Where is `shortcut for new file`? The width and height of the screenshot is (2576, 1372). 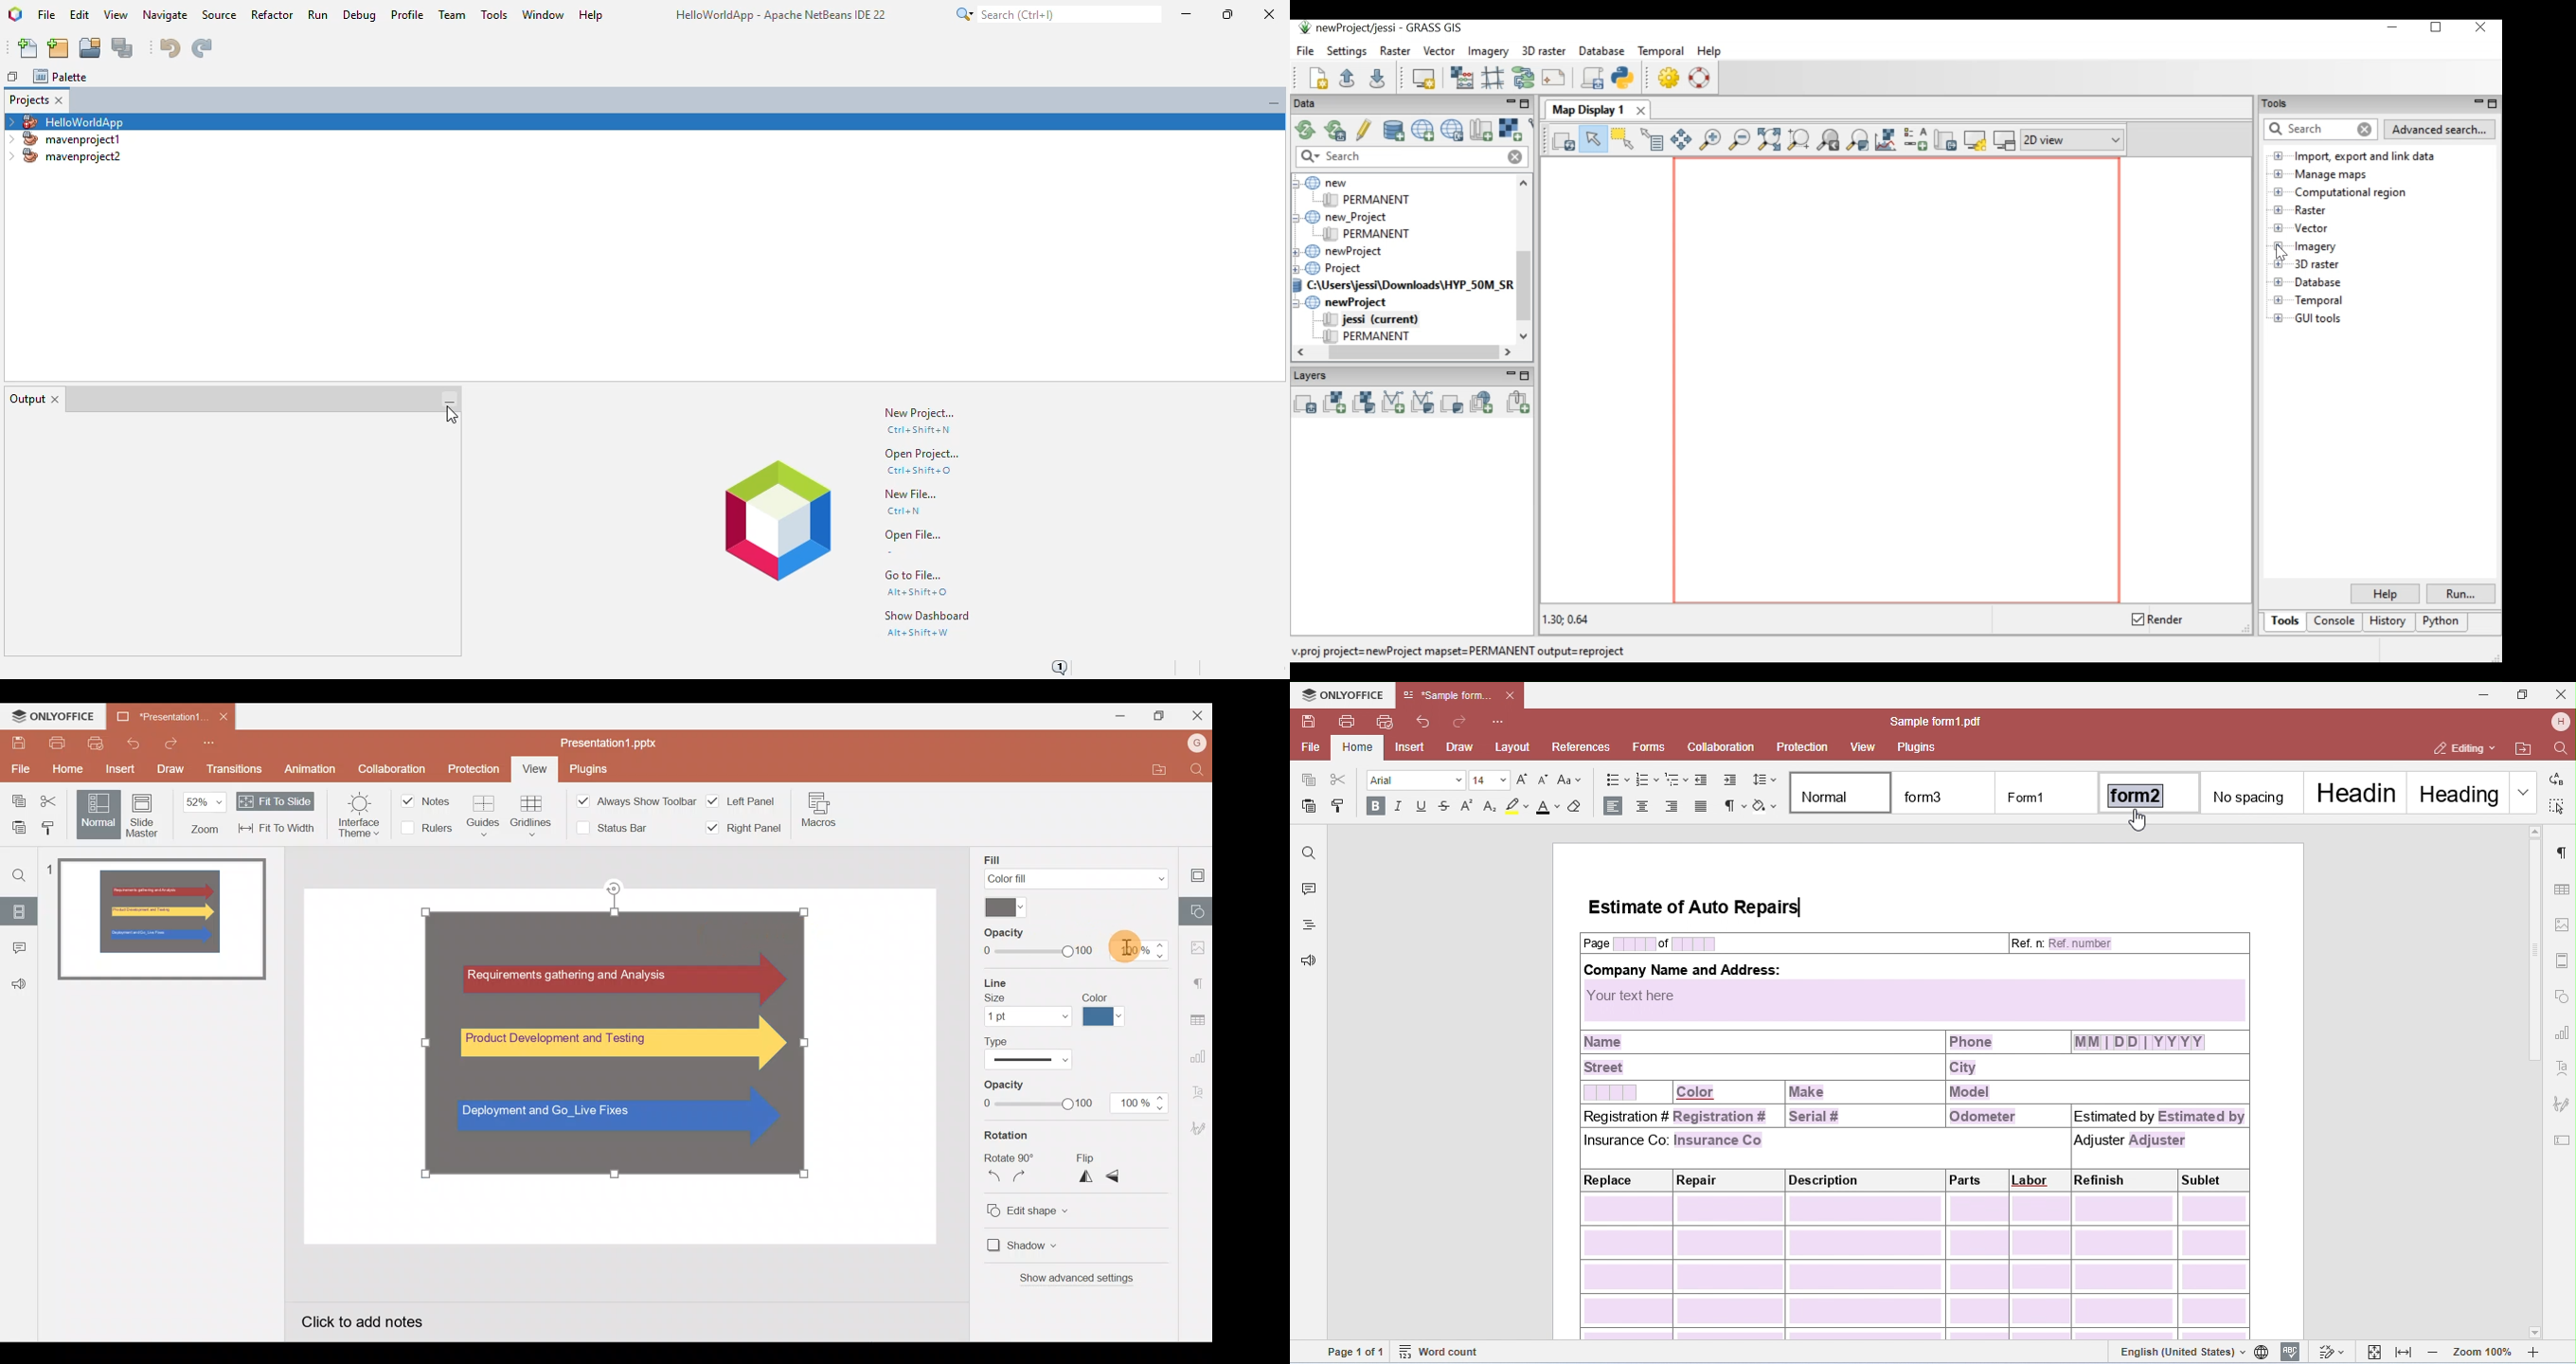
shortcut for new file is located at coordinates (904, 512).